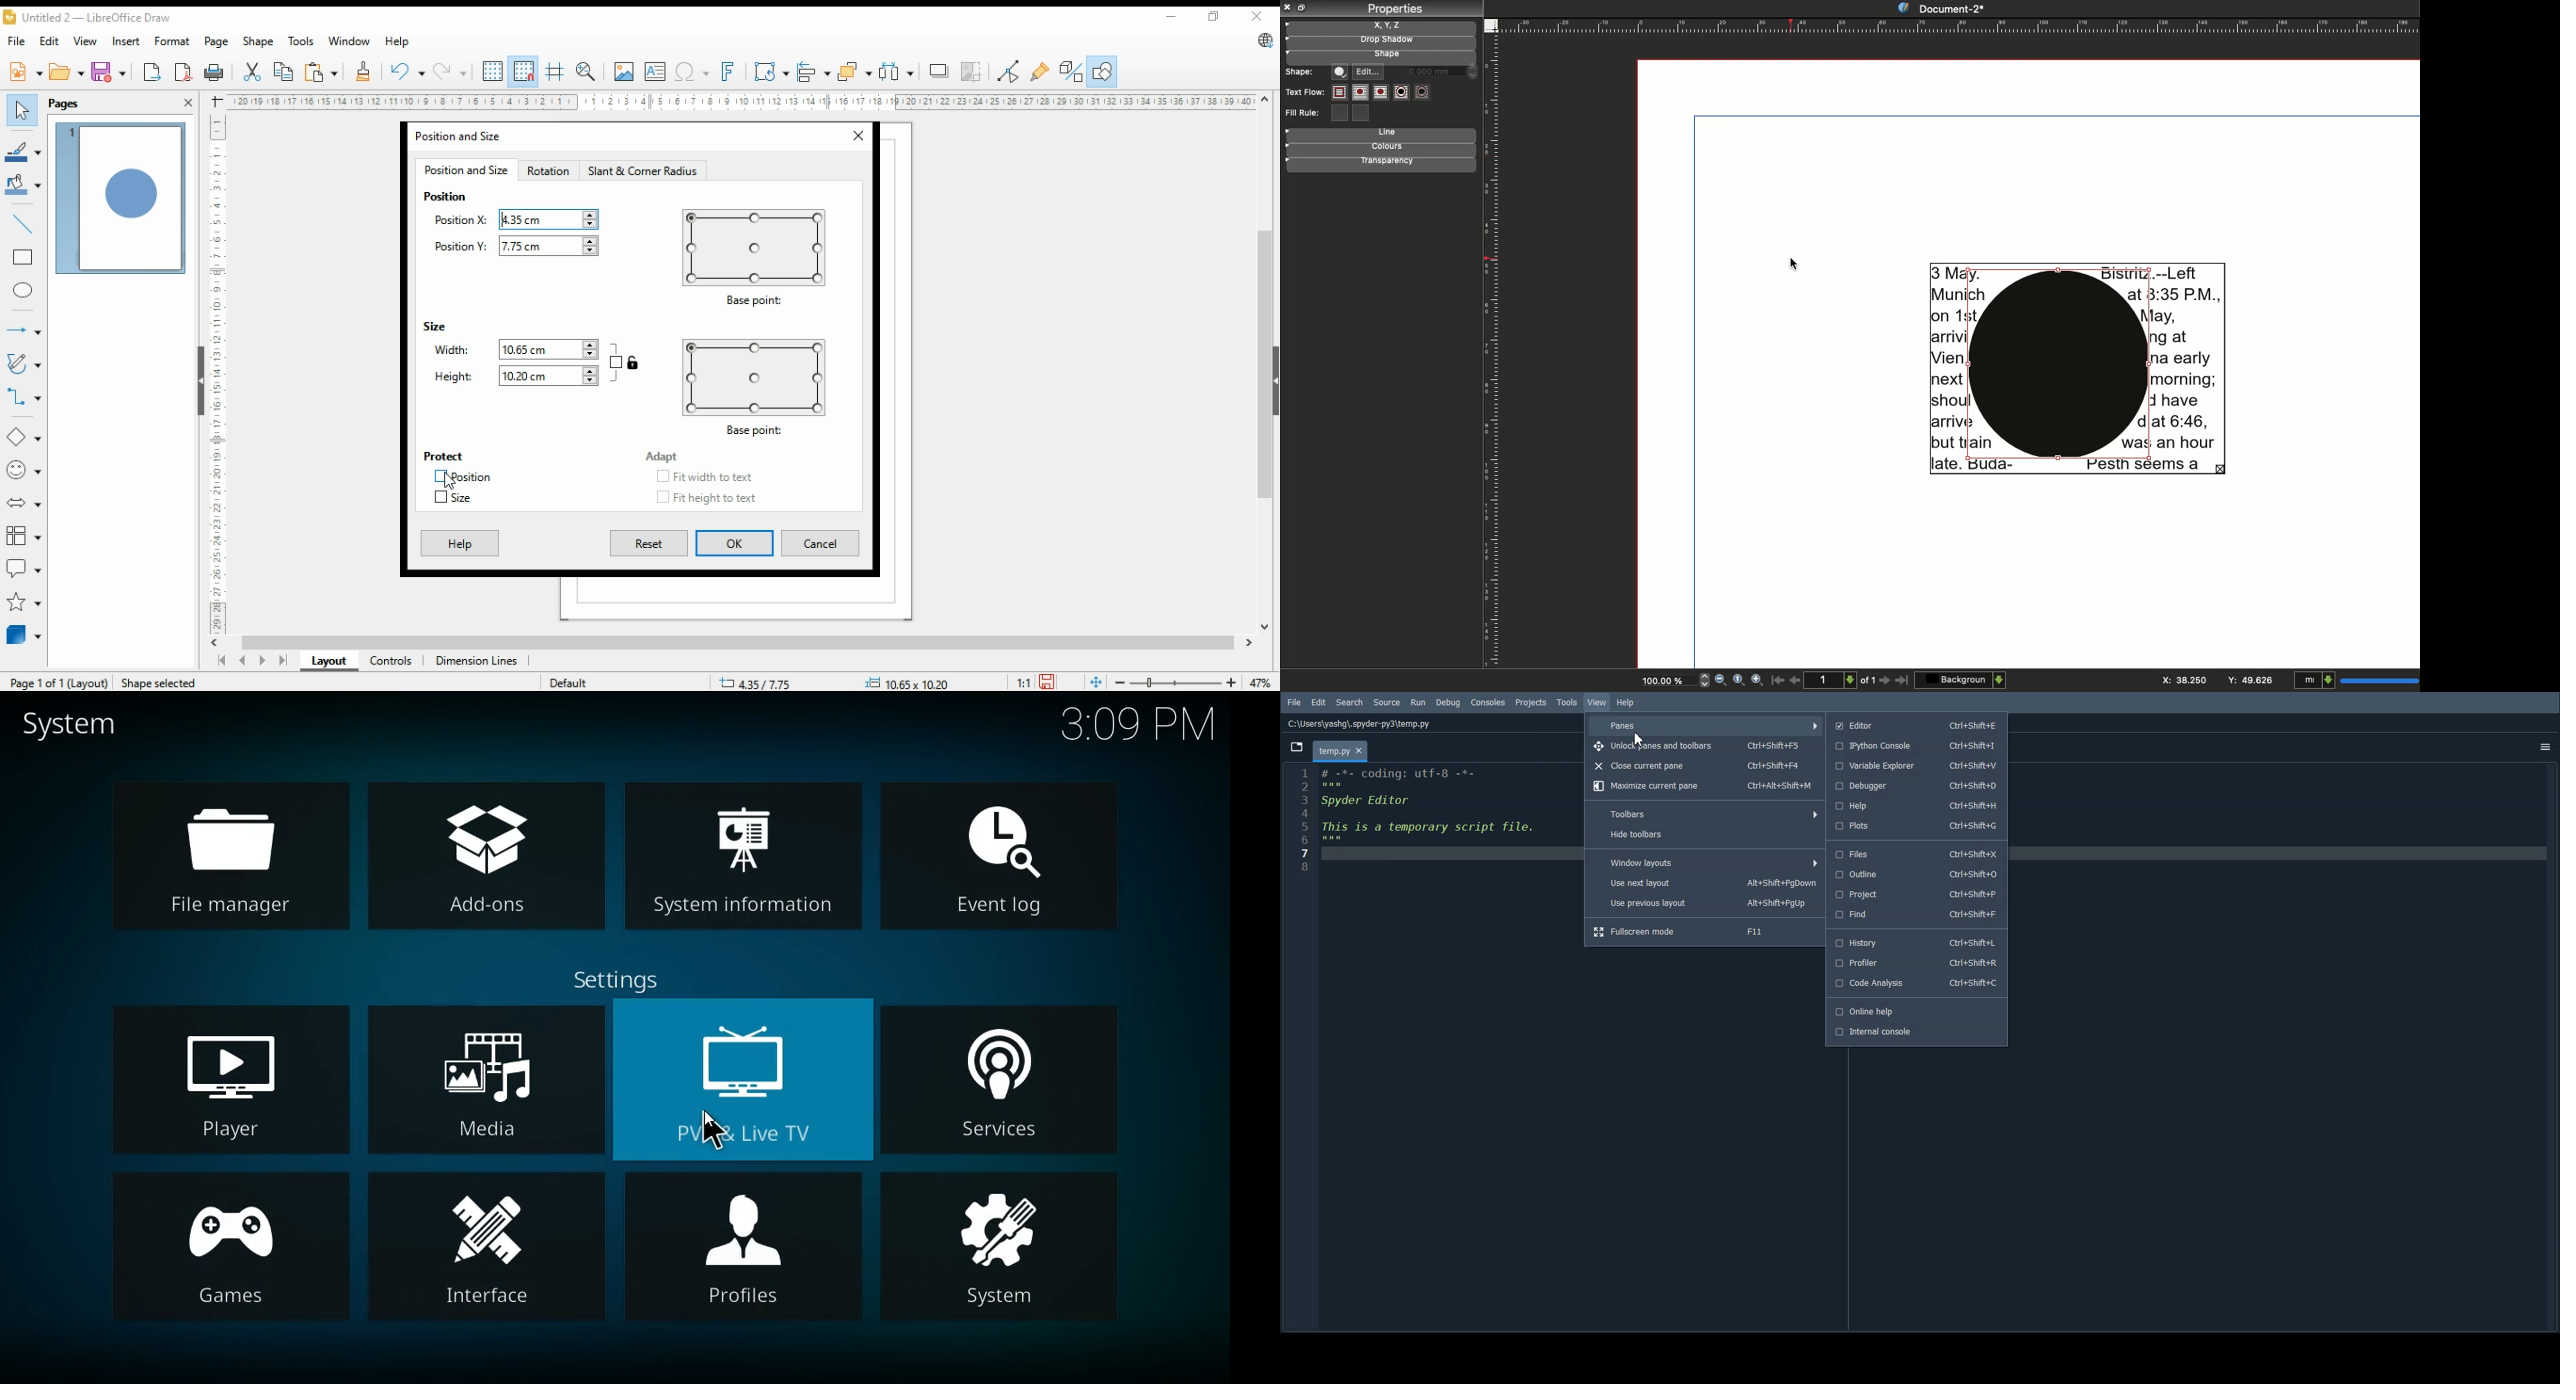 Image resolution: width=2576 pixels, height=1400 pixels. What do you see at coordinates (748, 859) in the screenshot?
I see `system information` at bounding box center [748, 859].